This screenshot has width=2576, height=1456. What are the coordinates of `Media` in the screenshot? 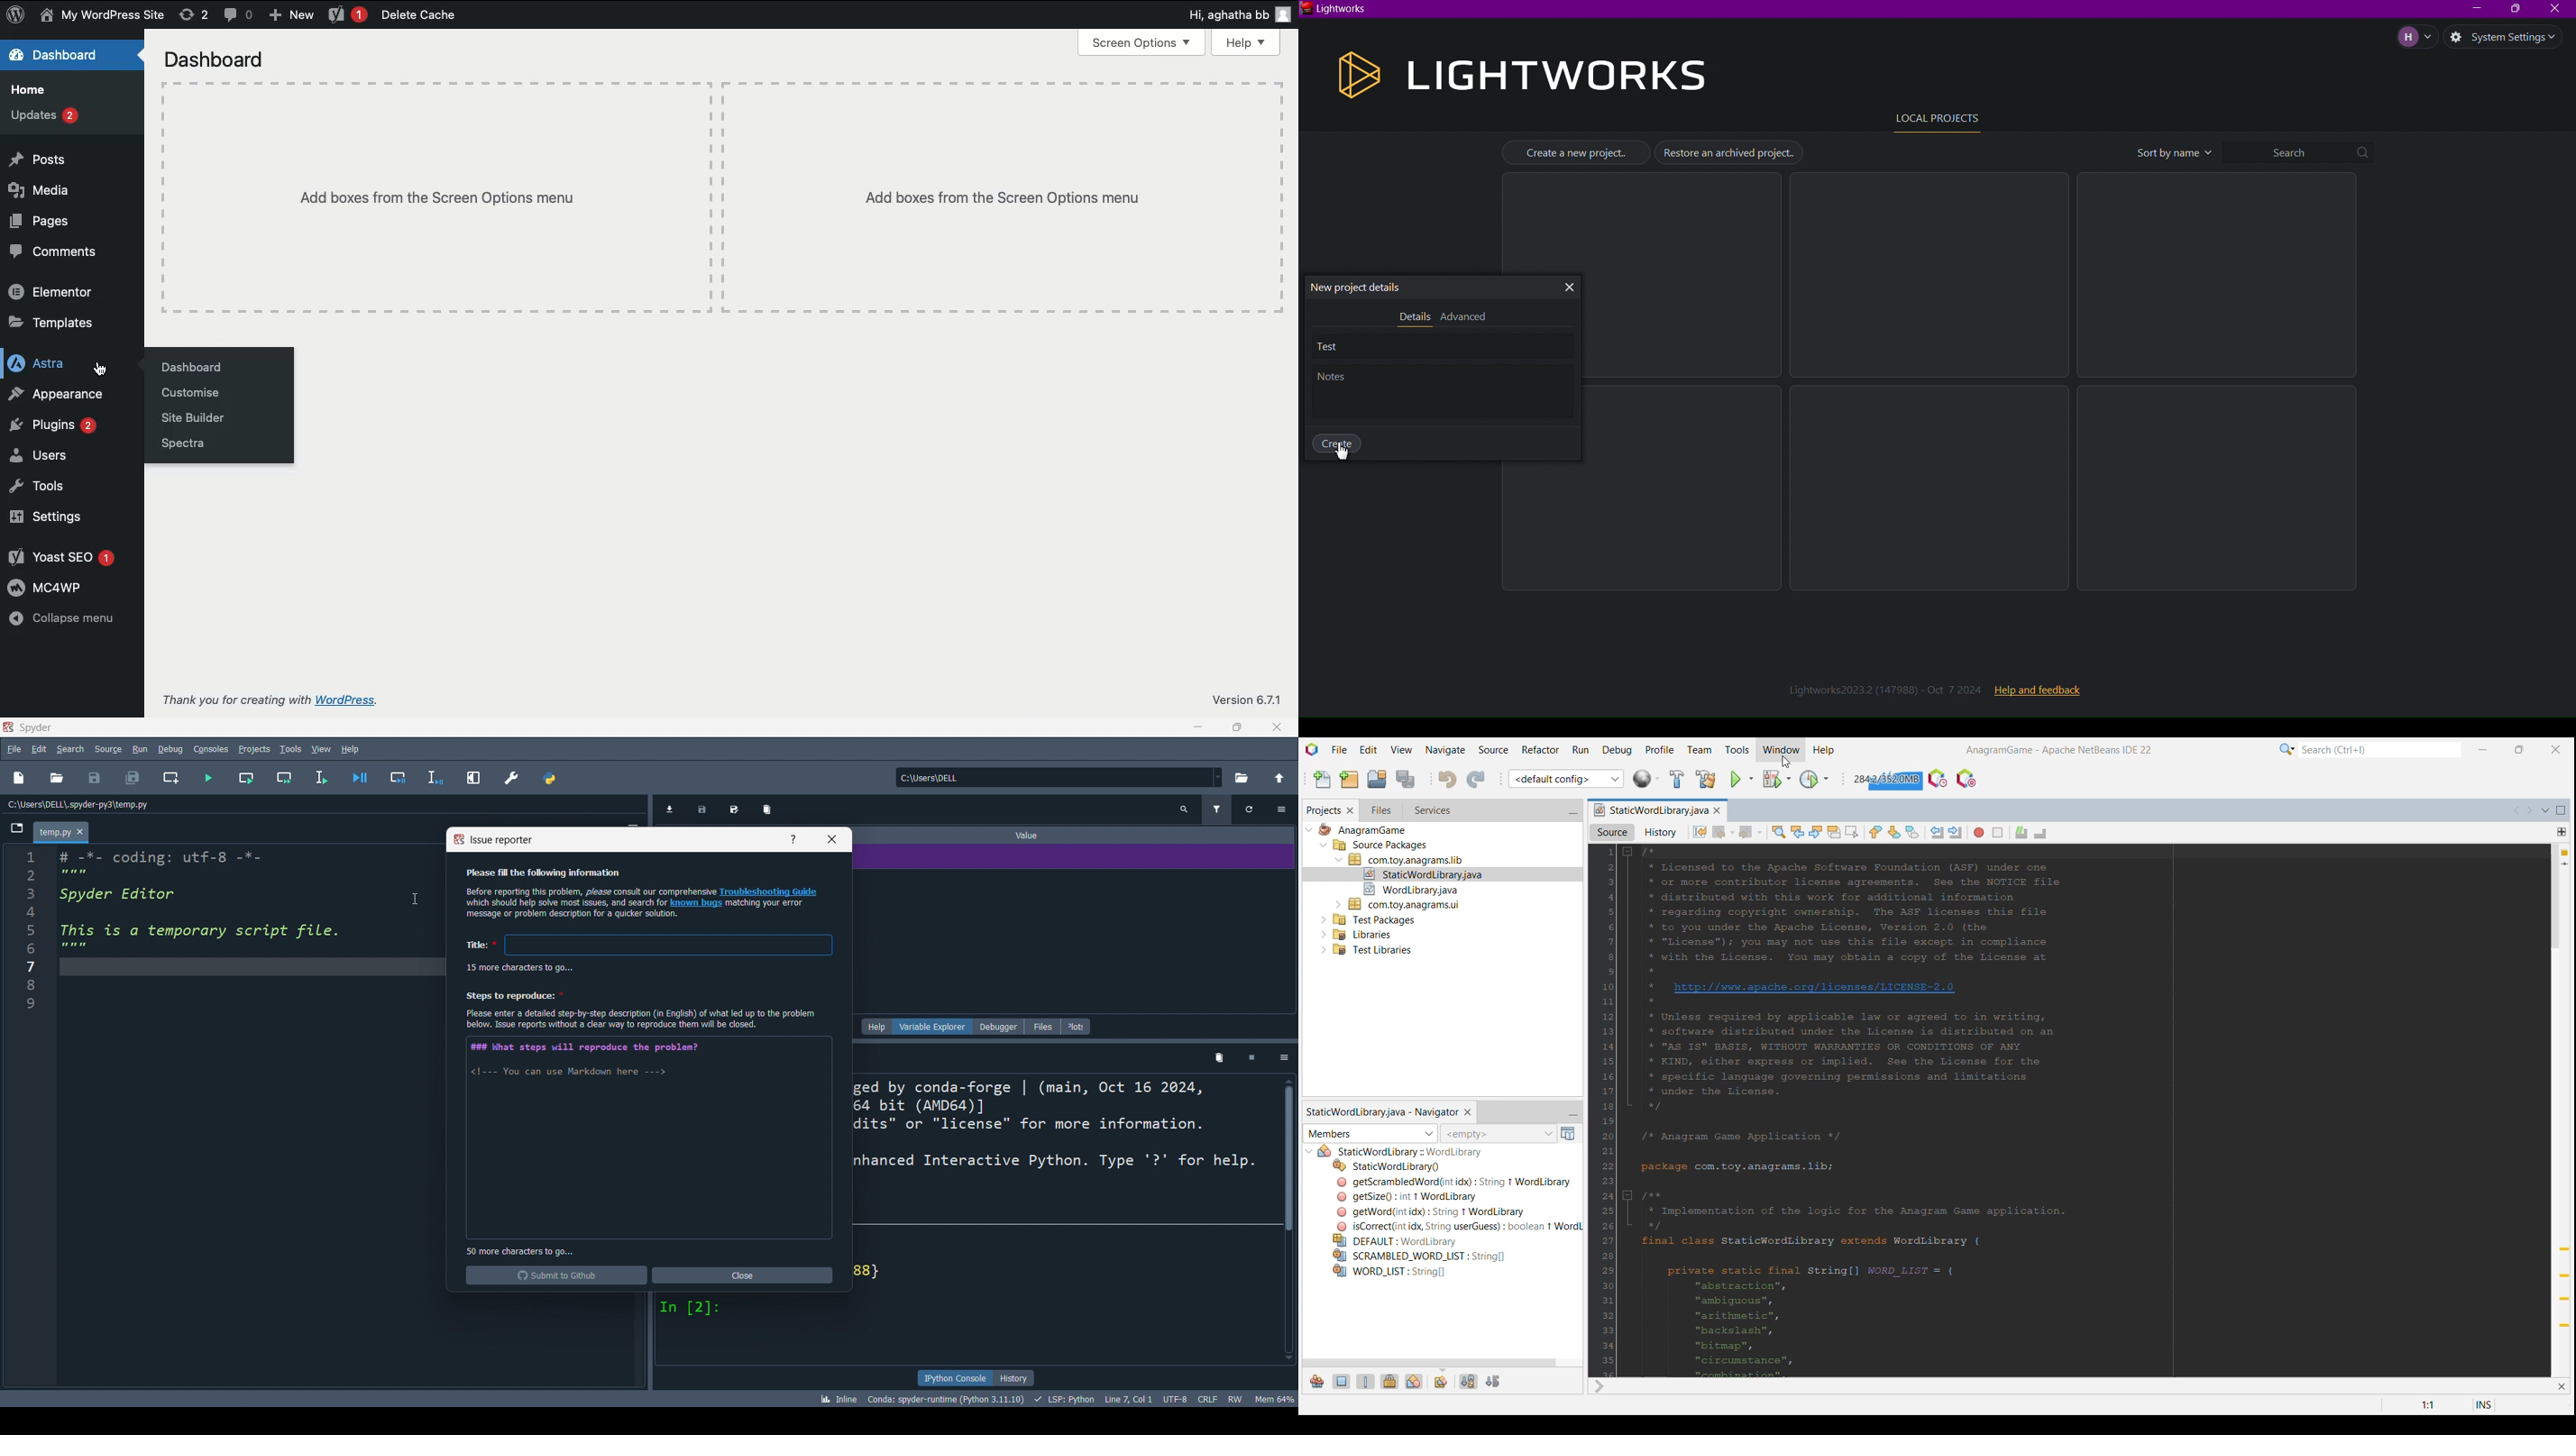 It's located at (40, 190).